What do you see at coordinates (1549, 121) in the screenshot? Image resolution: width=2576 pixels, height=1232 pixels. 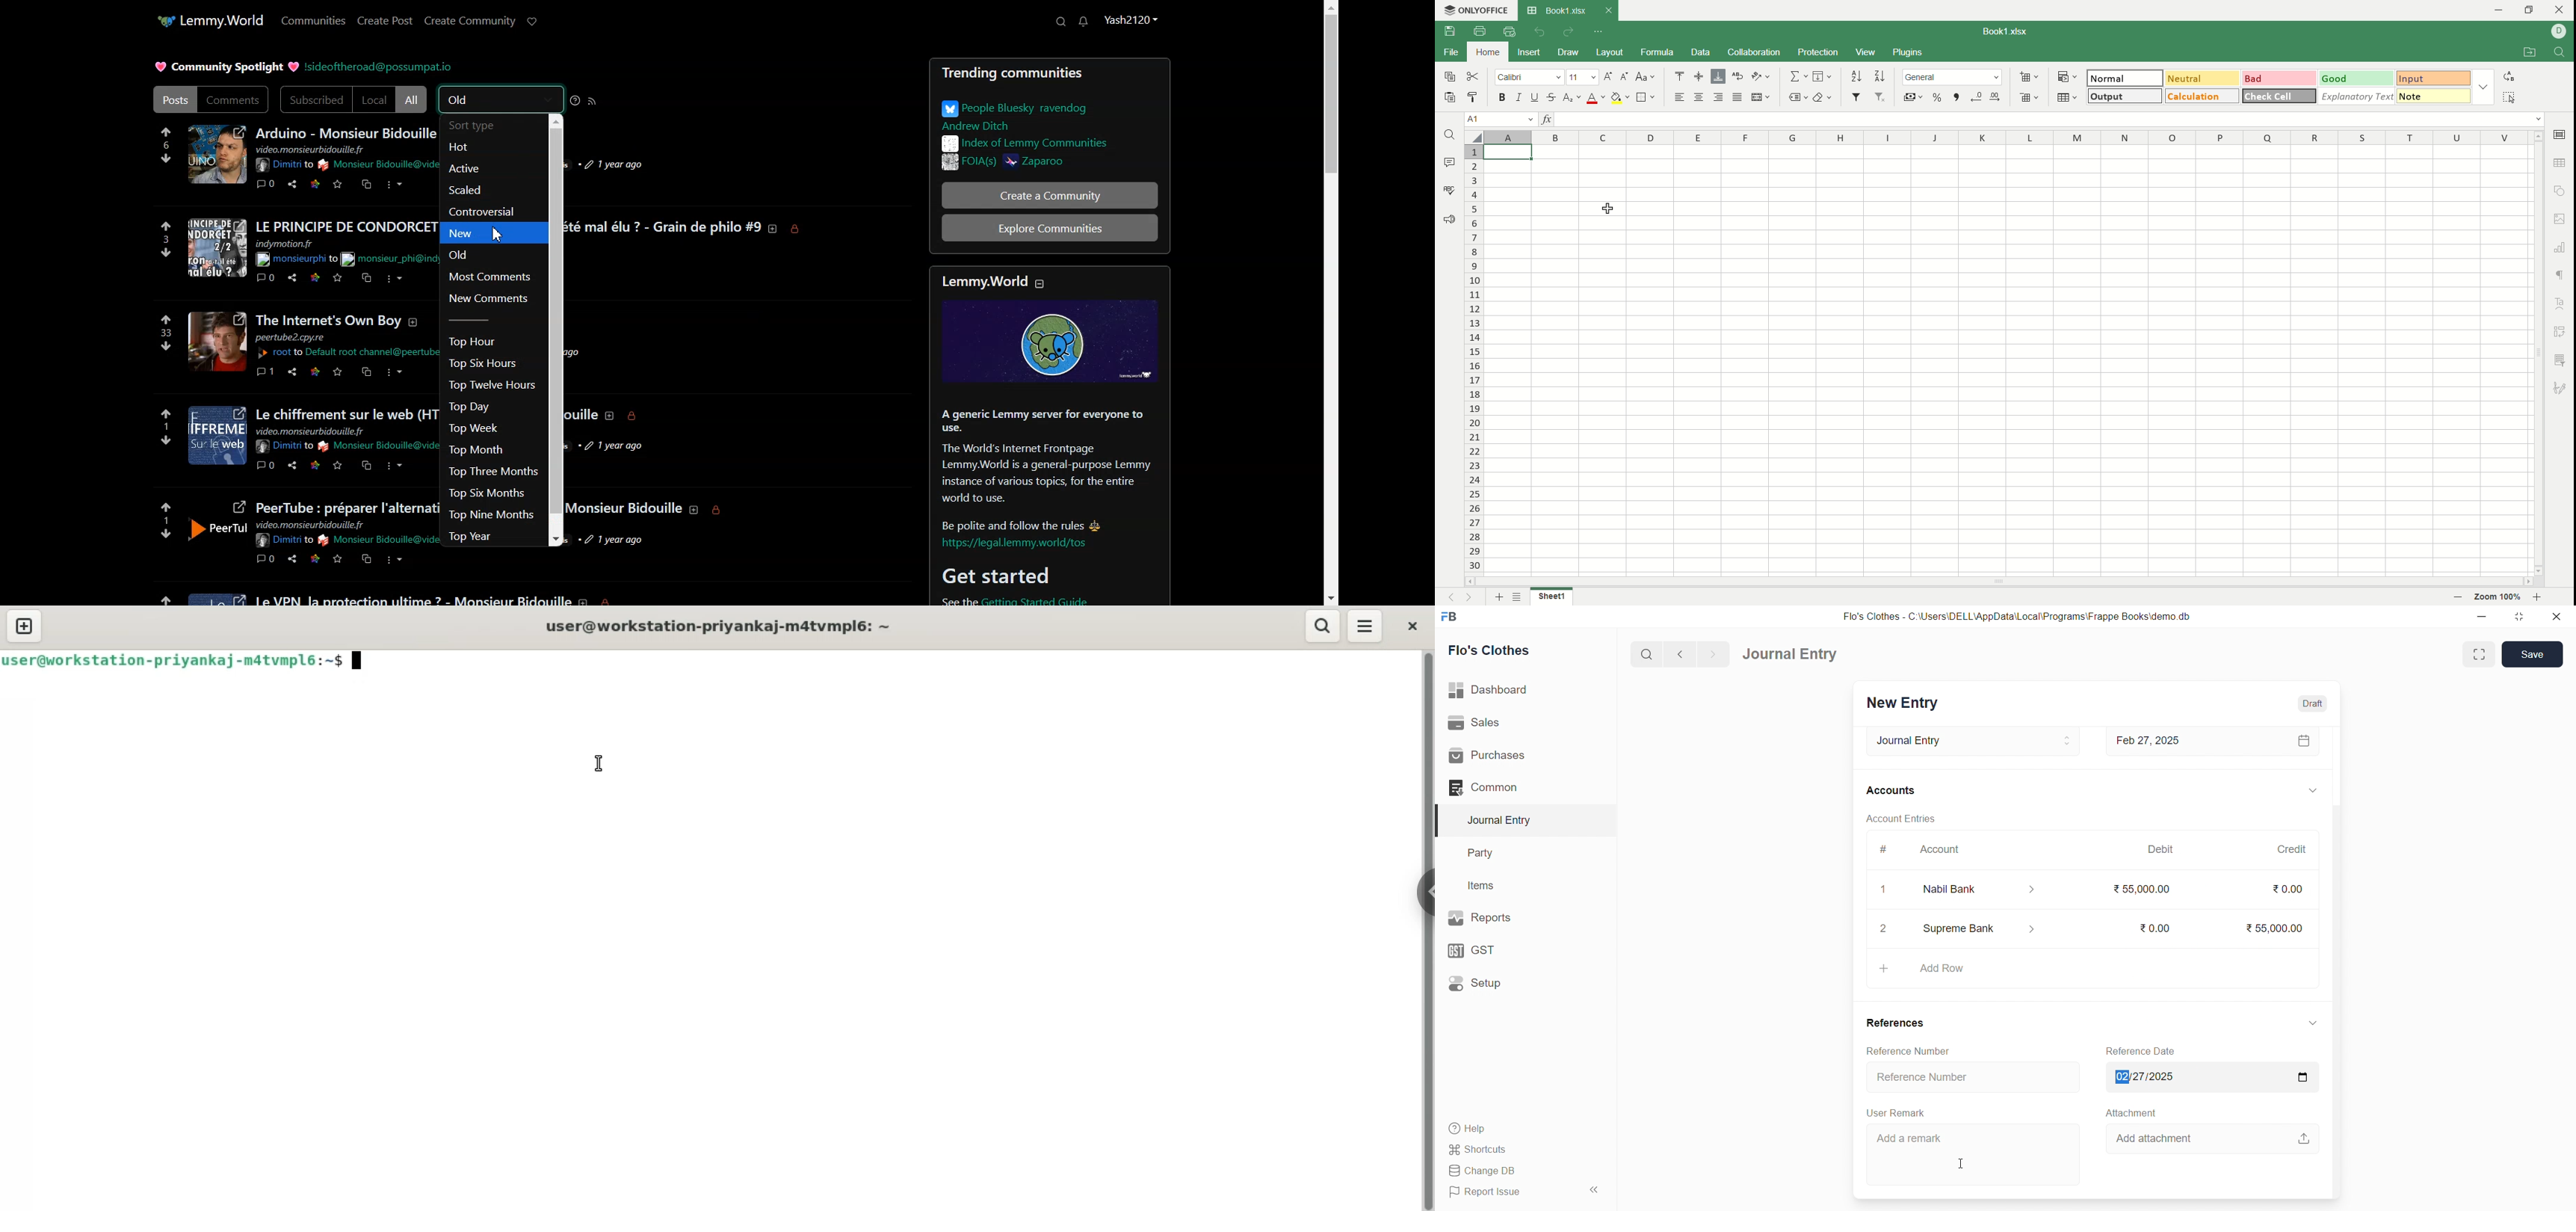 I see `insert function` at bounding box center [1549, 121].